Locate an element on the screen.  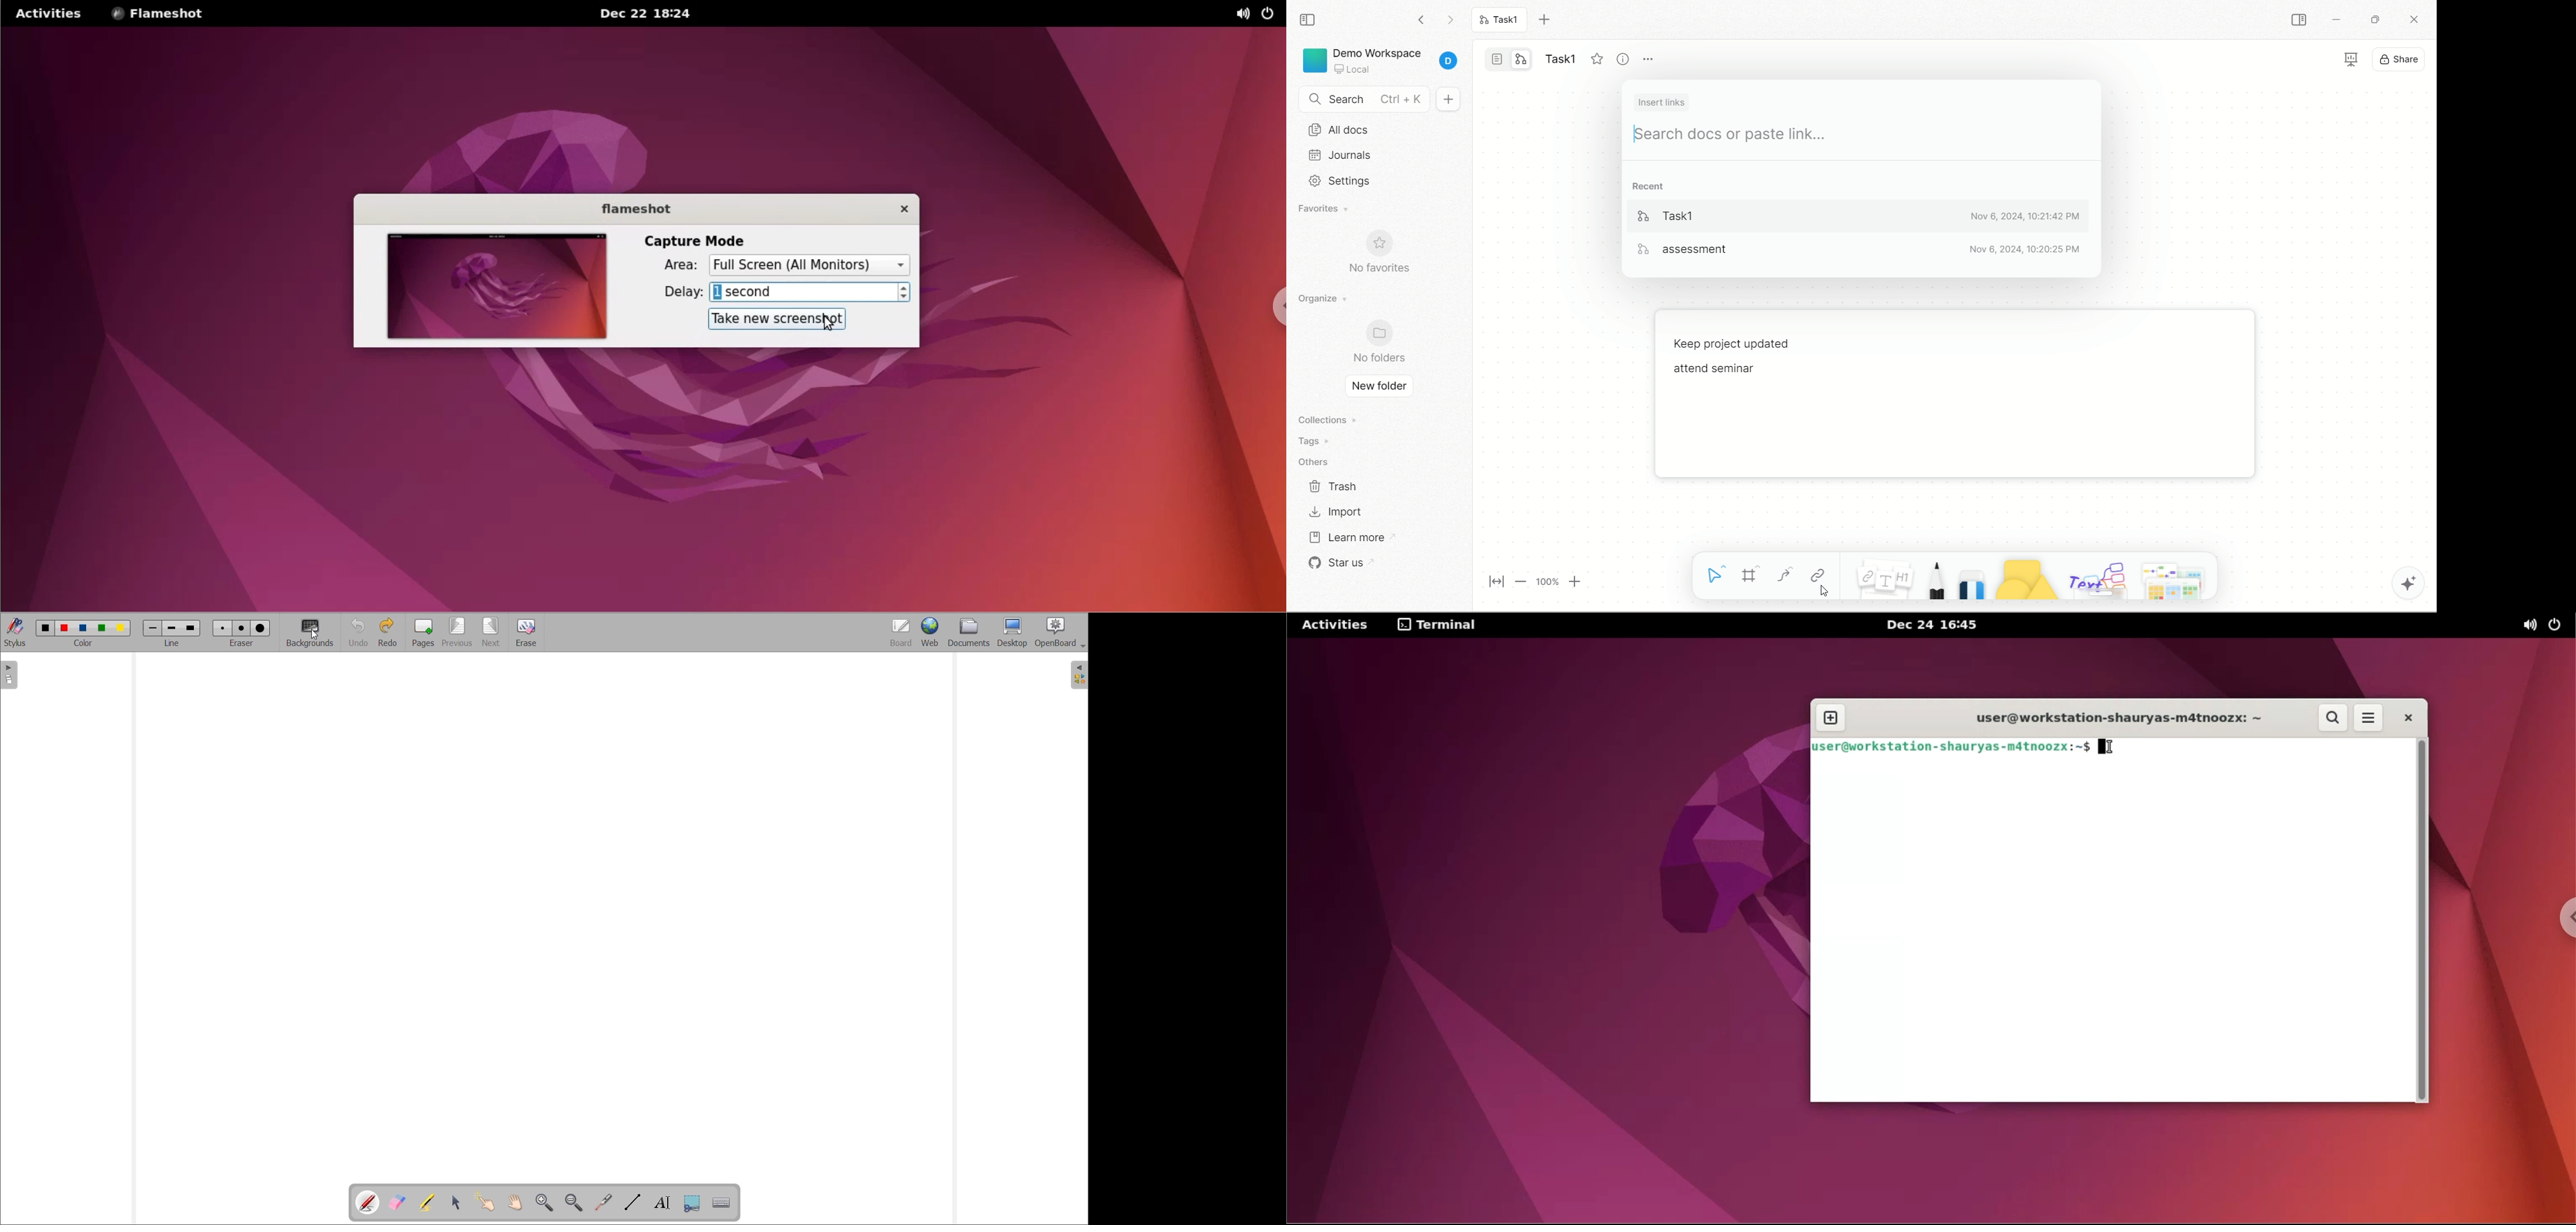
close  is located at coordinates (898, 210).